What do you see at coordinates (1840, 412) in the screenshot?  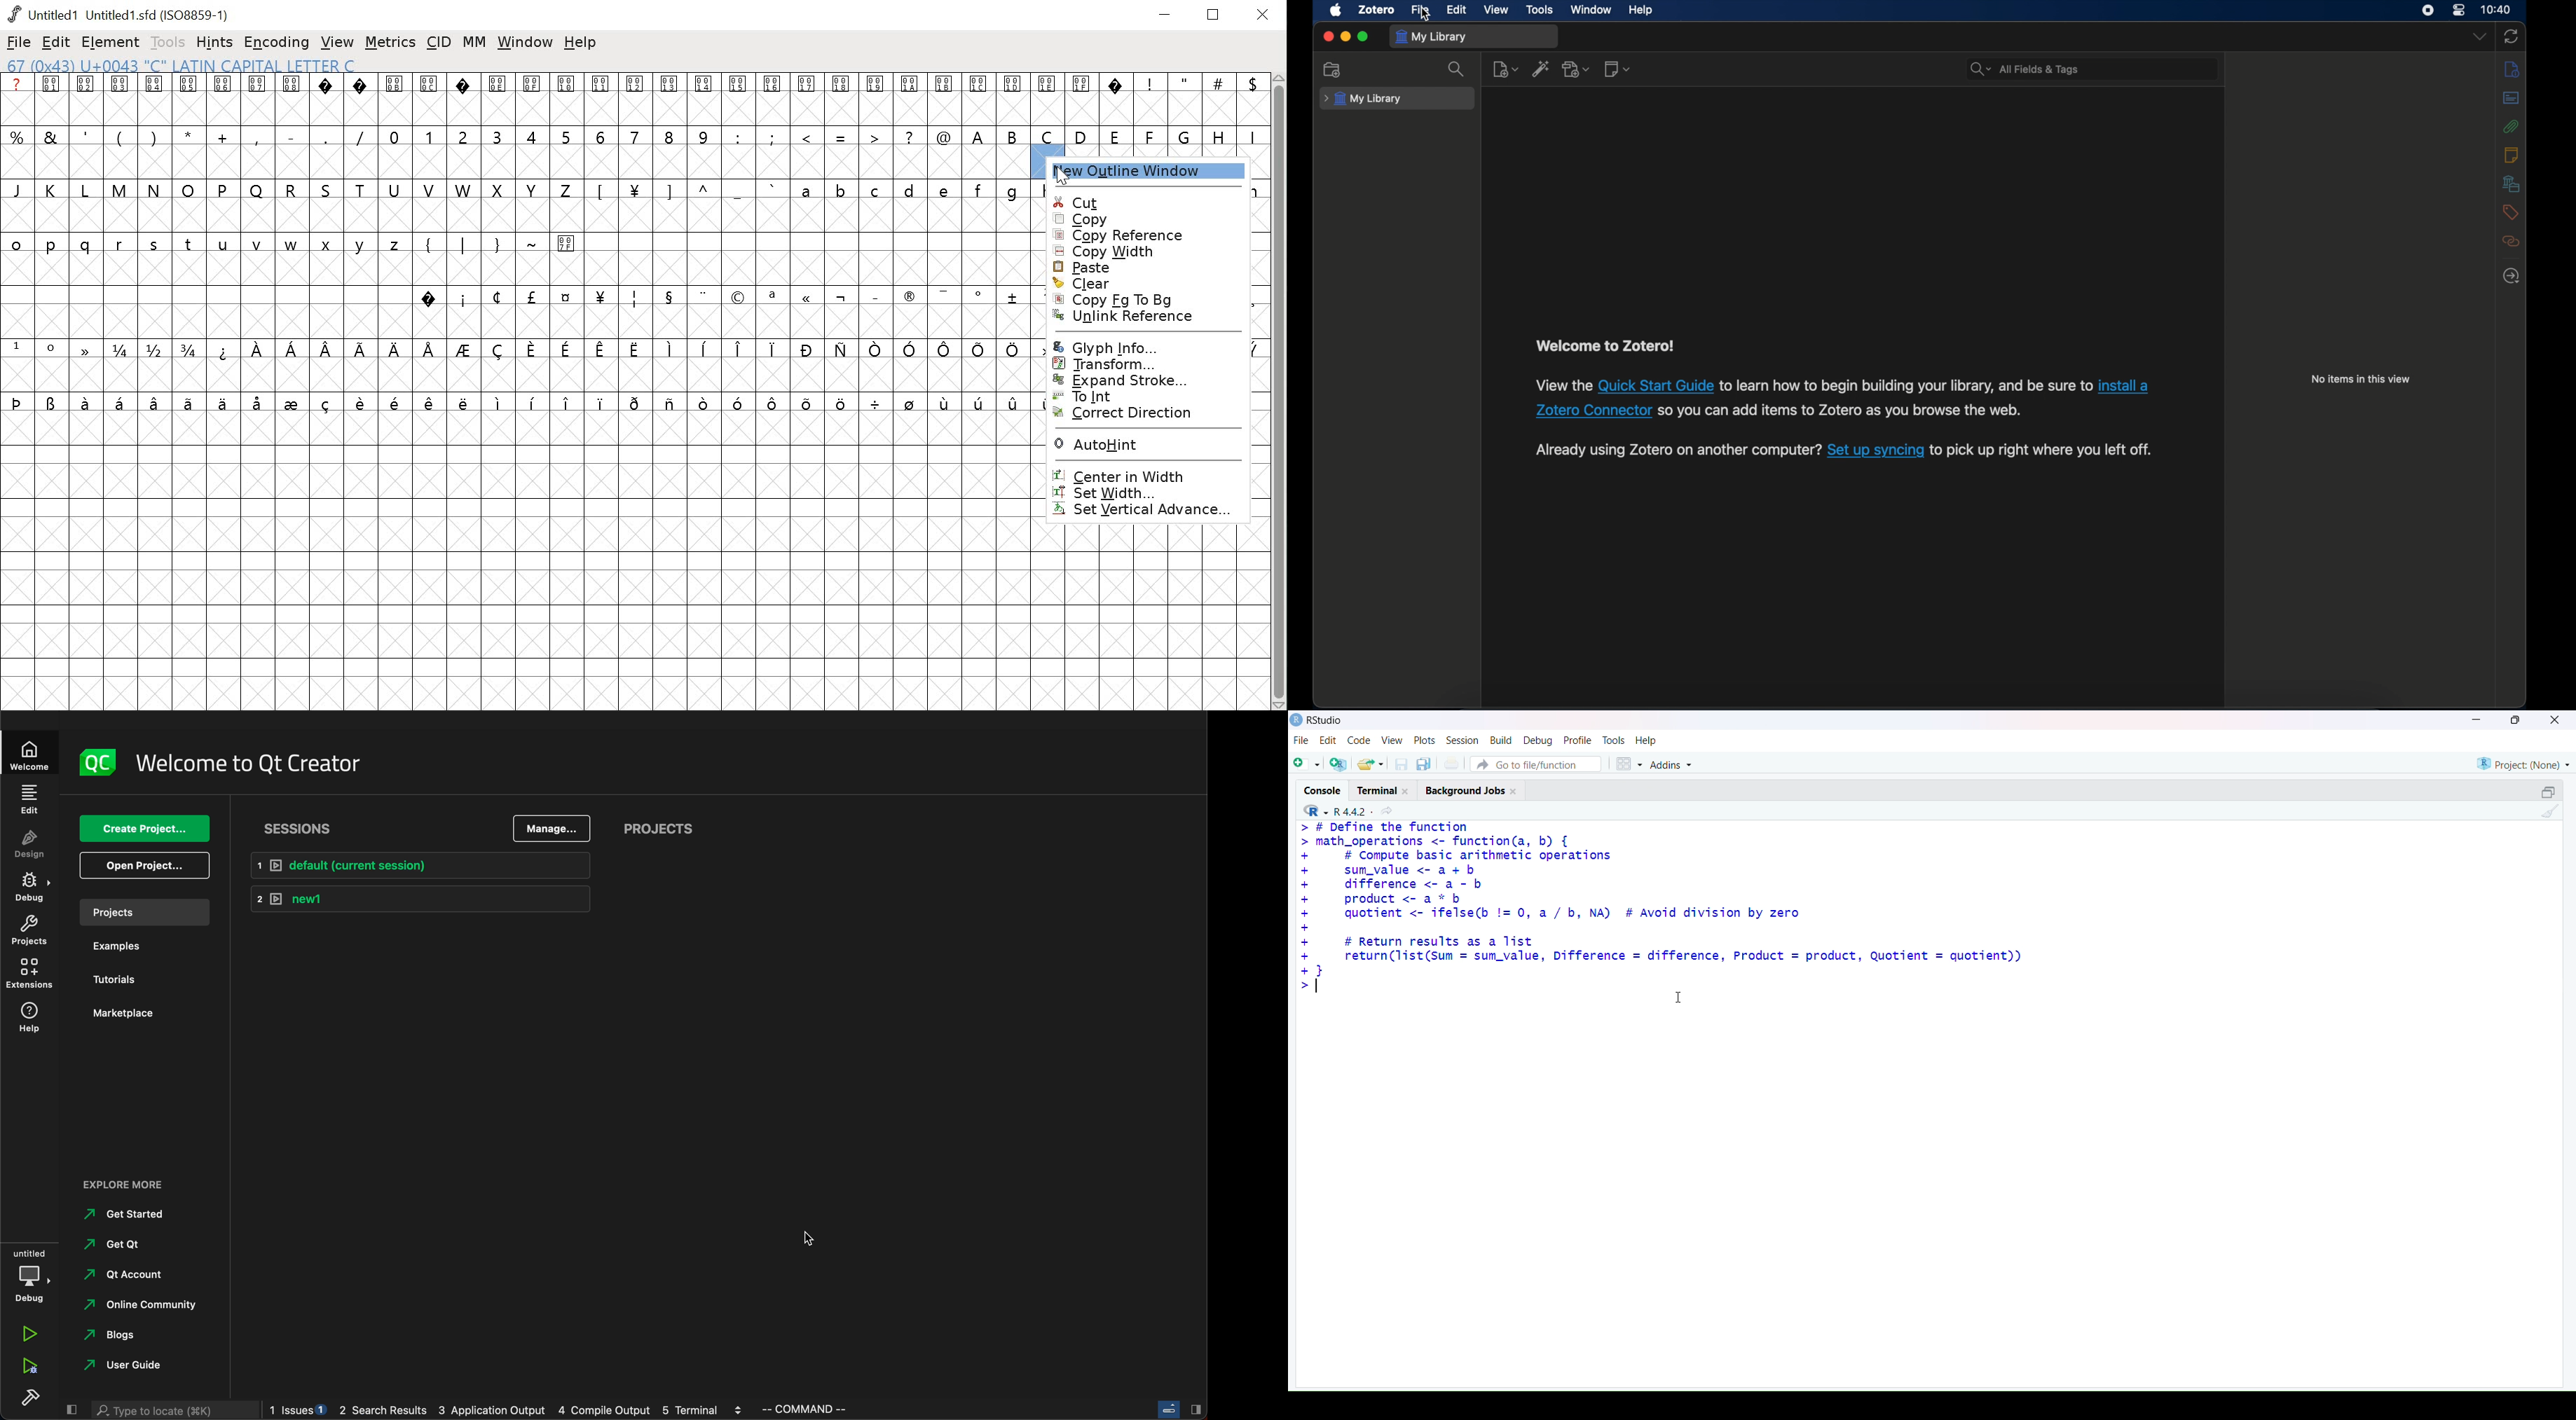 I see `so you can add items to Zotero as you browse the web` at bounding box center [1840, 412].